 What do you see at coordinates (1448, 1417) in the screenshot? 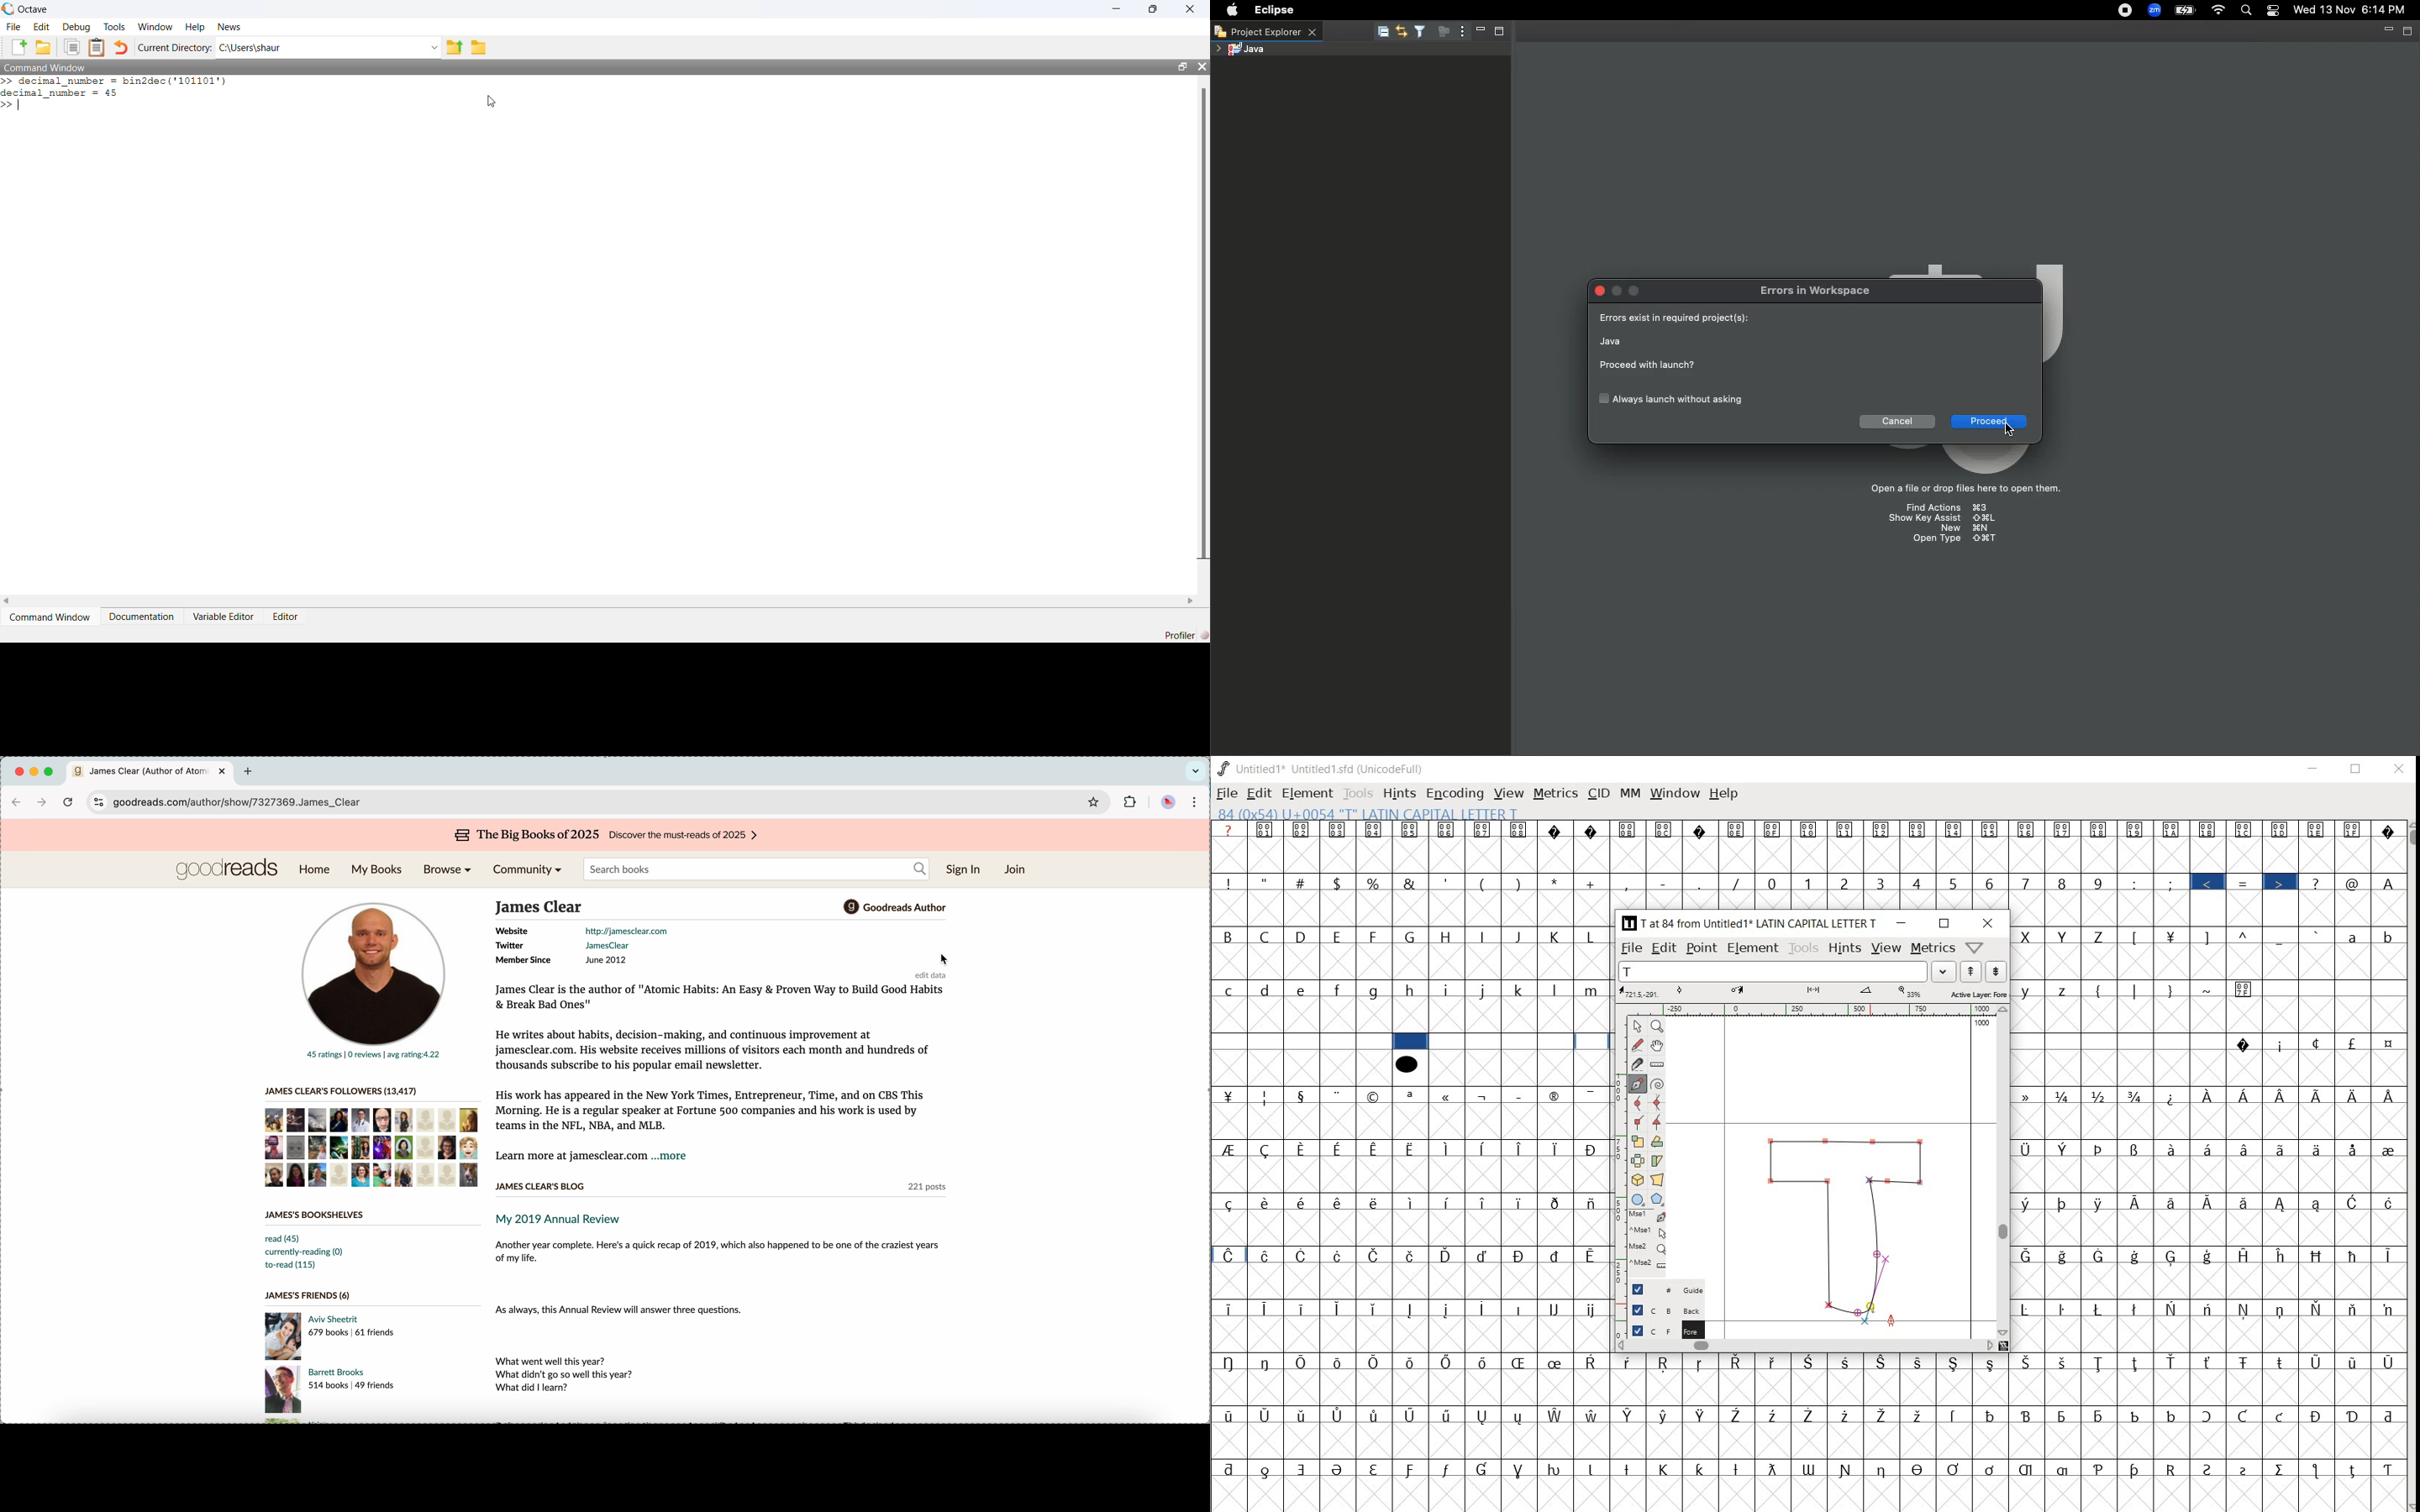
I see `Symbol` at bounding box center [1448, 1417].